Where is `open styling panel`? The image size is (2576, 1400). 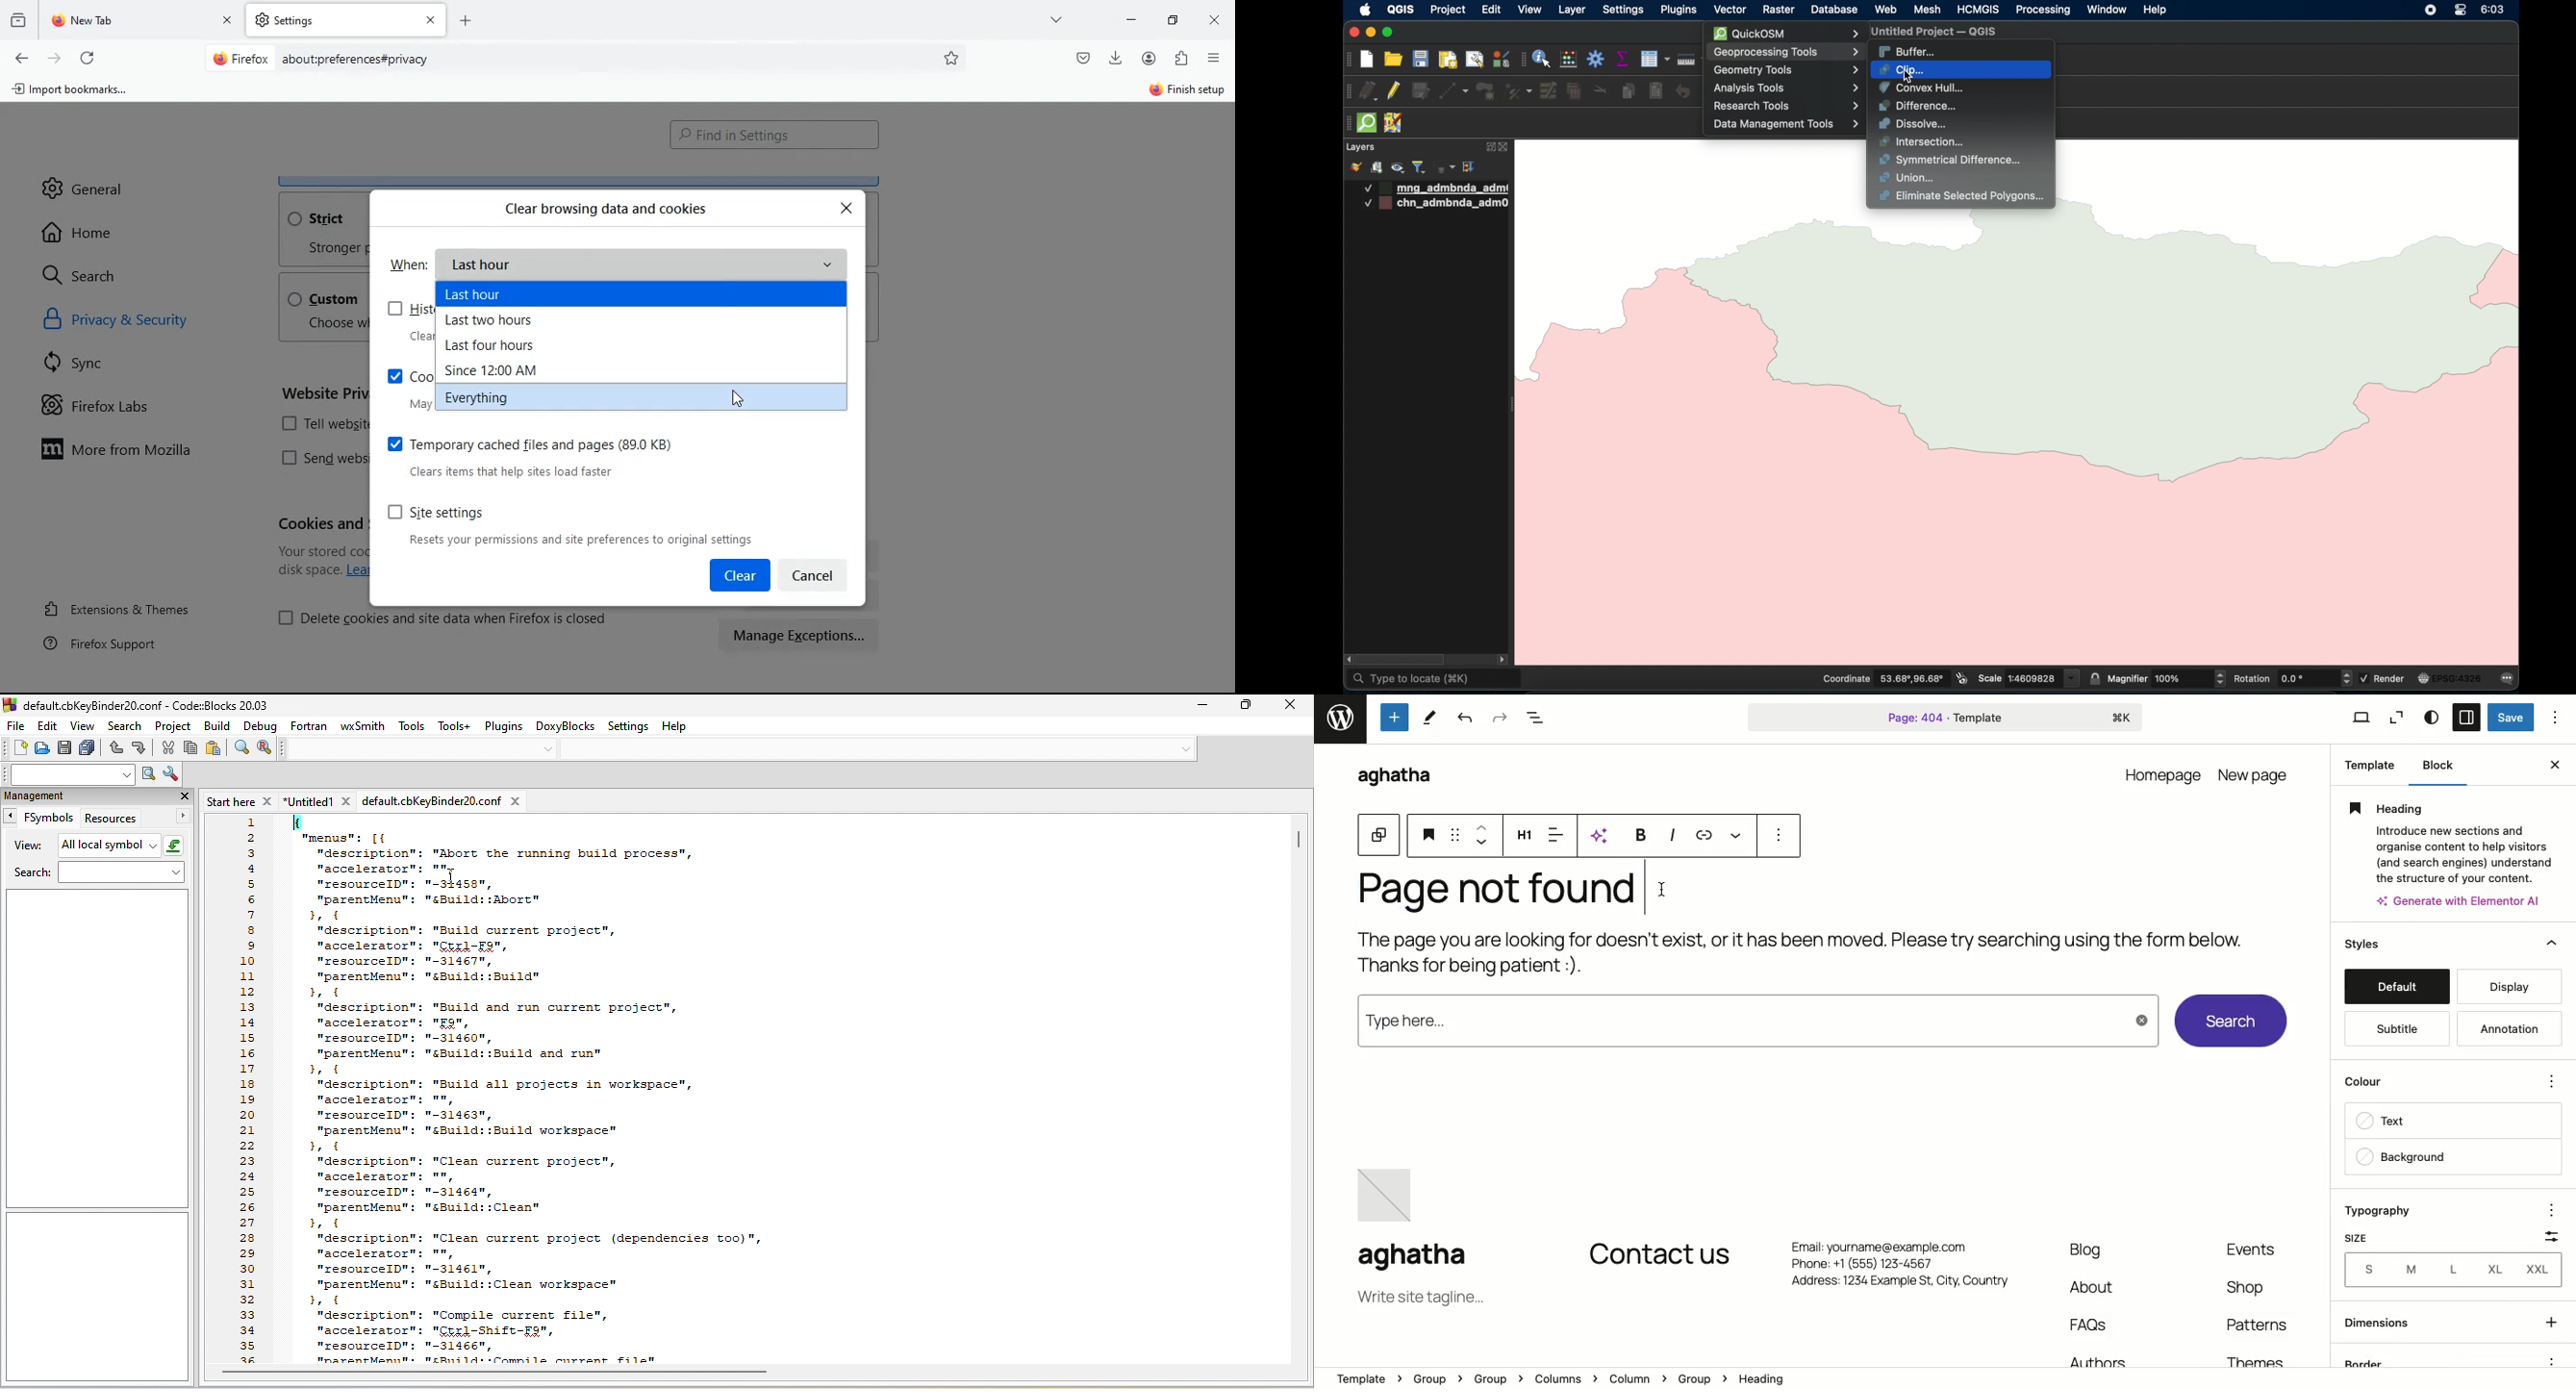
open styling panel is located at coordinates (1354, 167).